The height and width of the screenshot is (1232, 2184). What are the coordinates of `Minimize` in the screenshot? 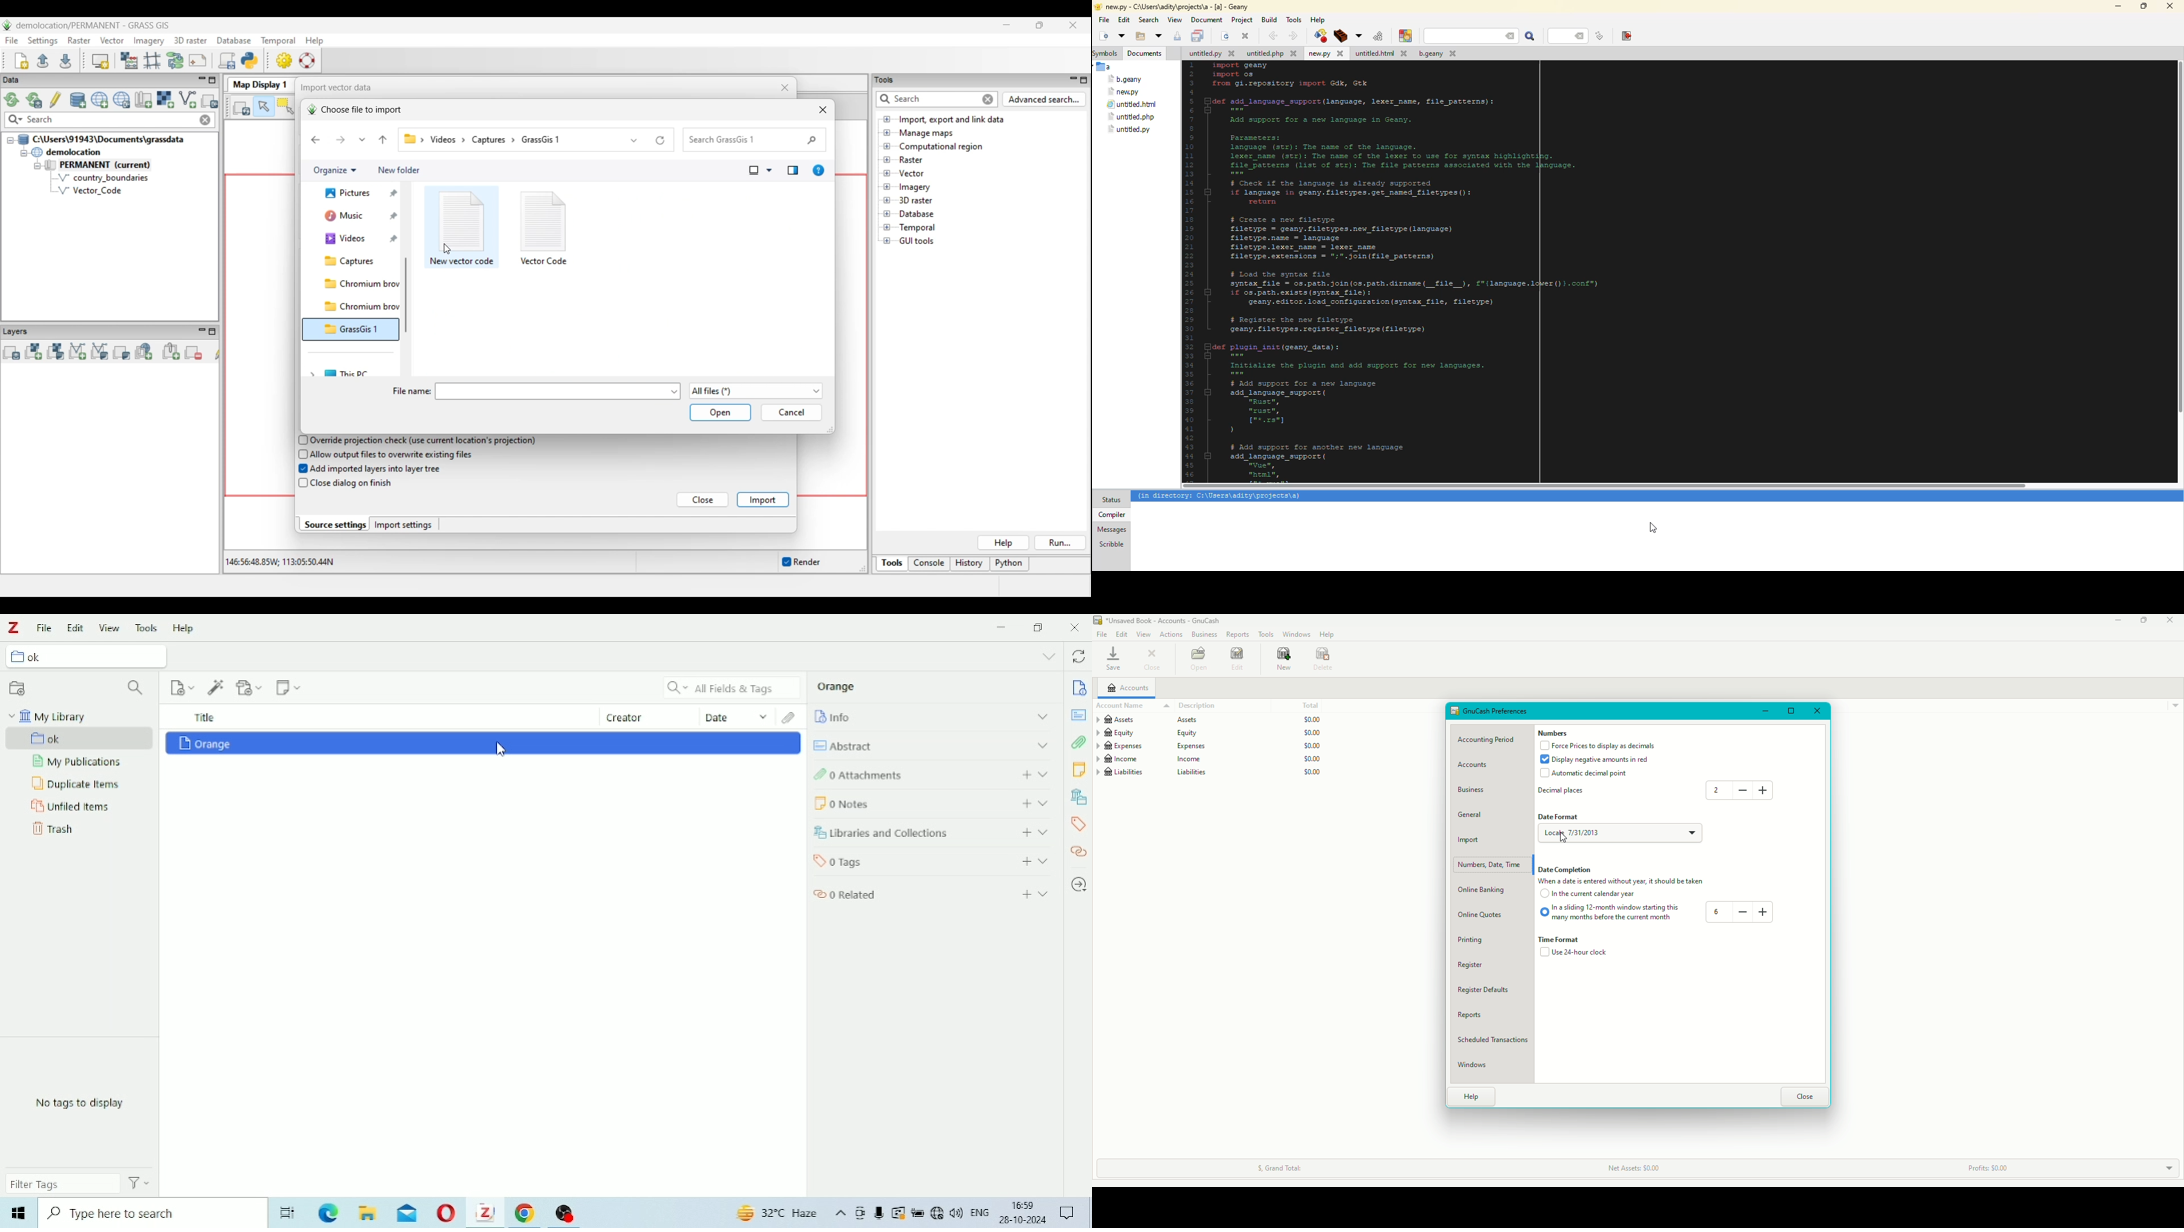 It's located at (1767, 711).